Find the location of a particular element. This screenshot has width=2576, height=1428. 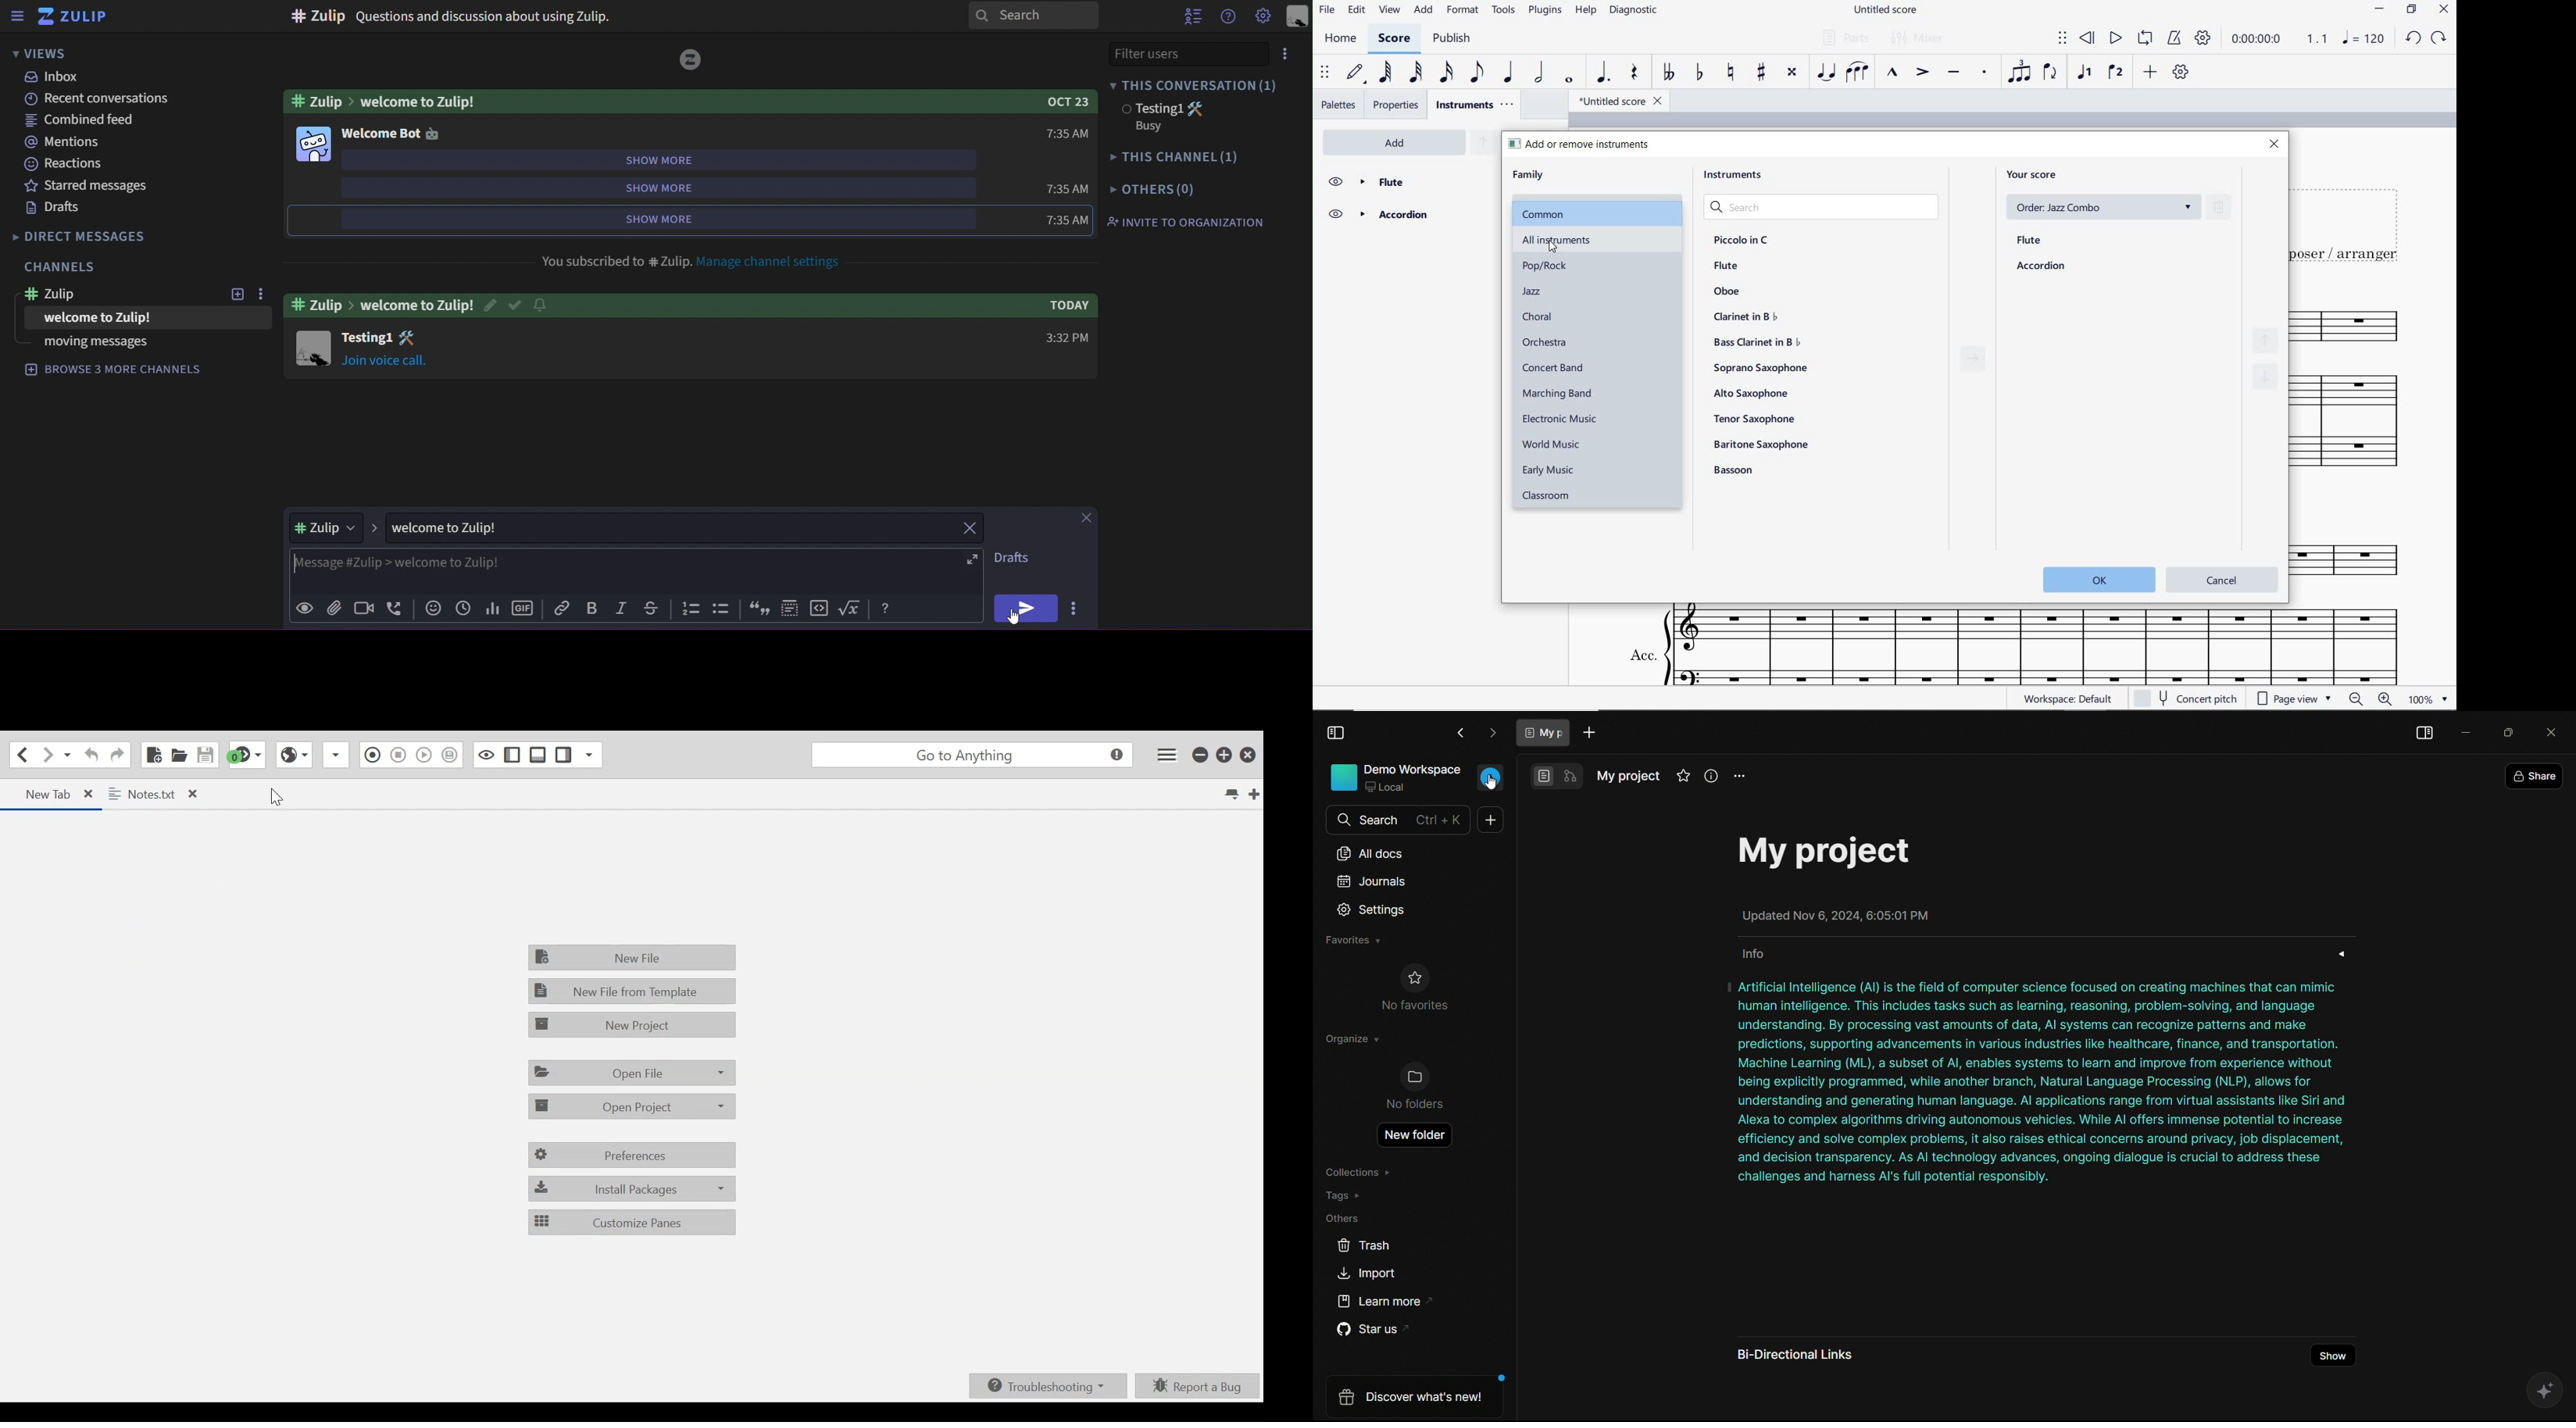

marching band is located at coordinates (1557, 392).